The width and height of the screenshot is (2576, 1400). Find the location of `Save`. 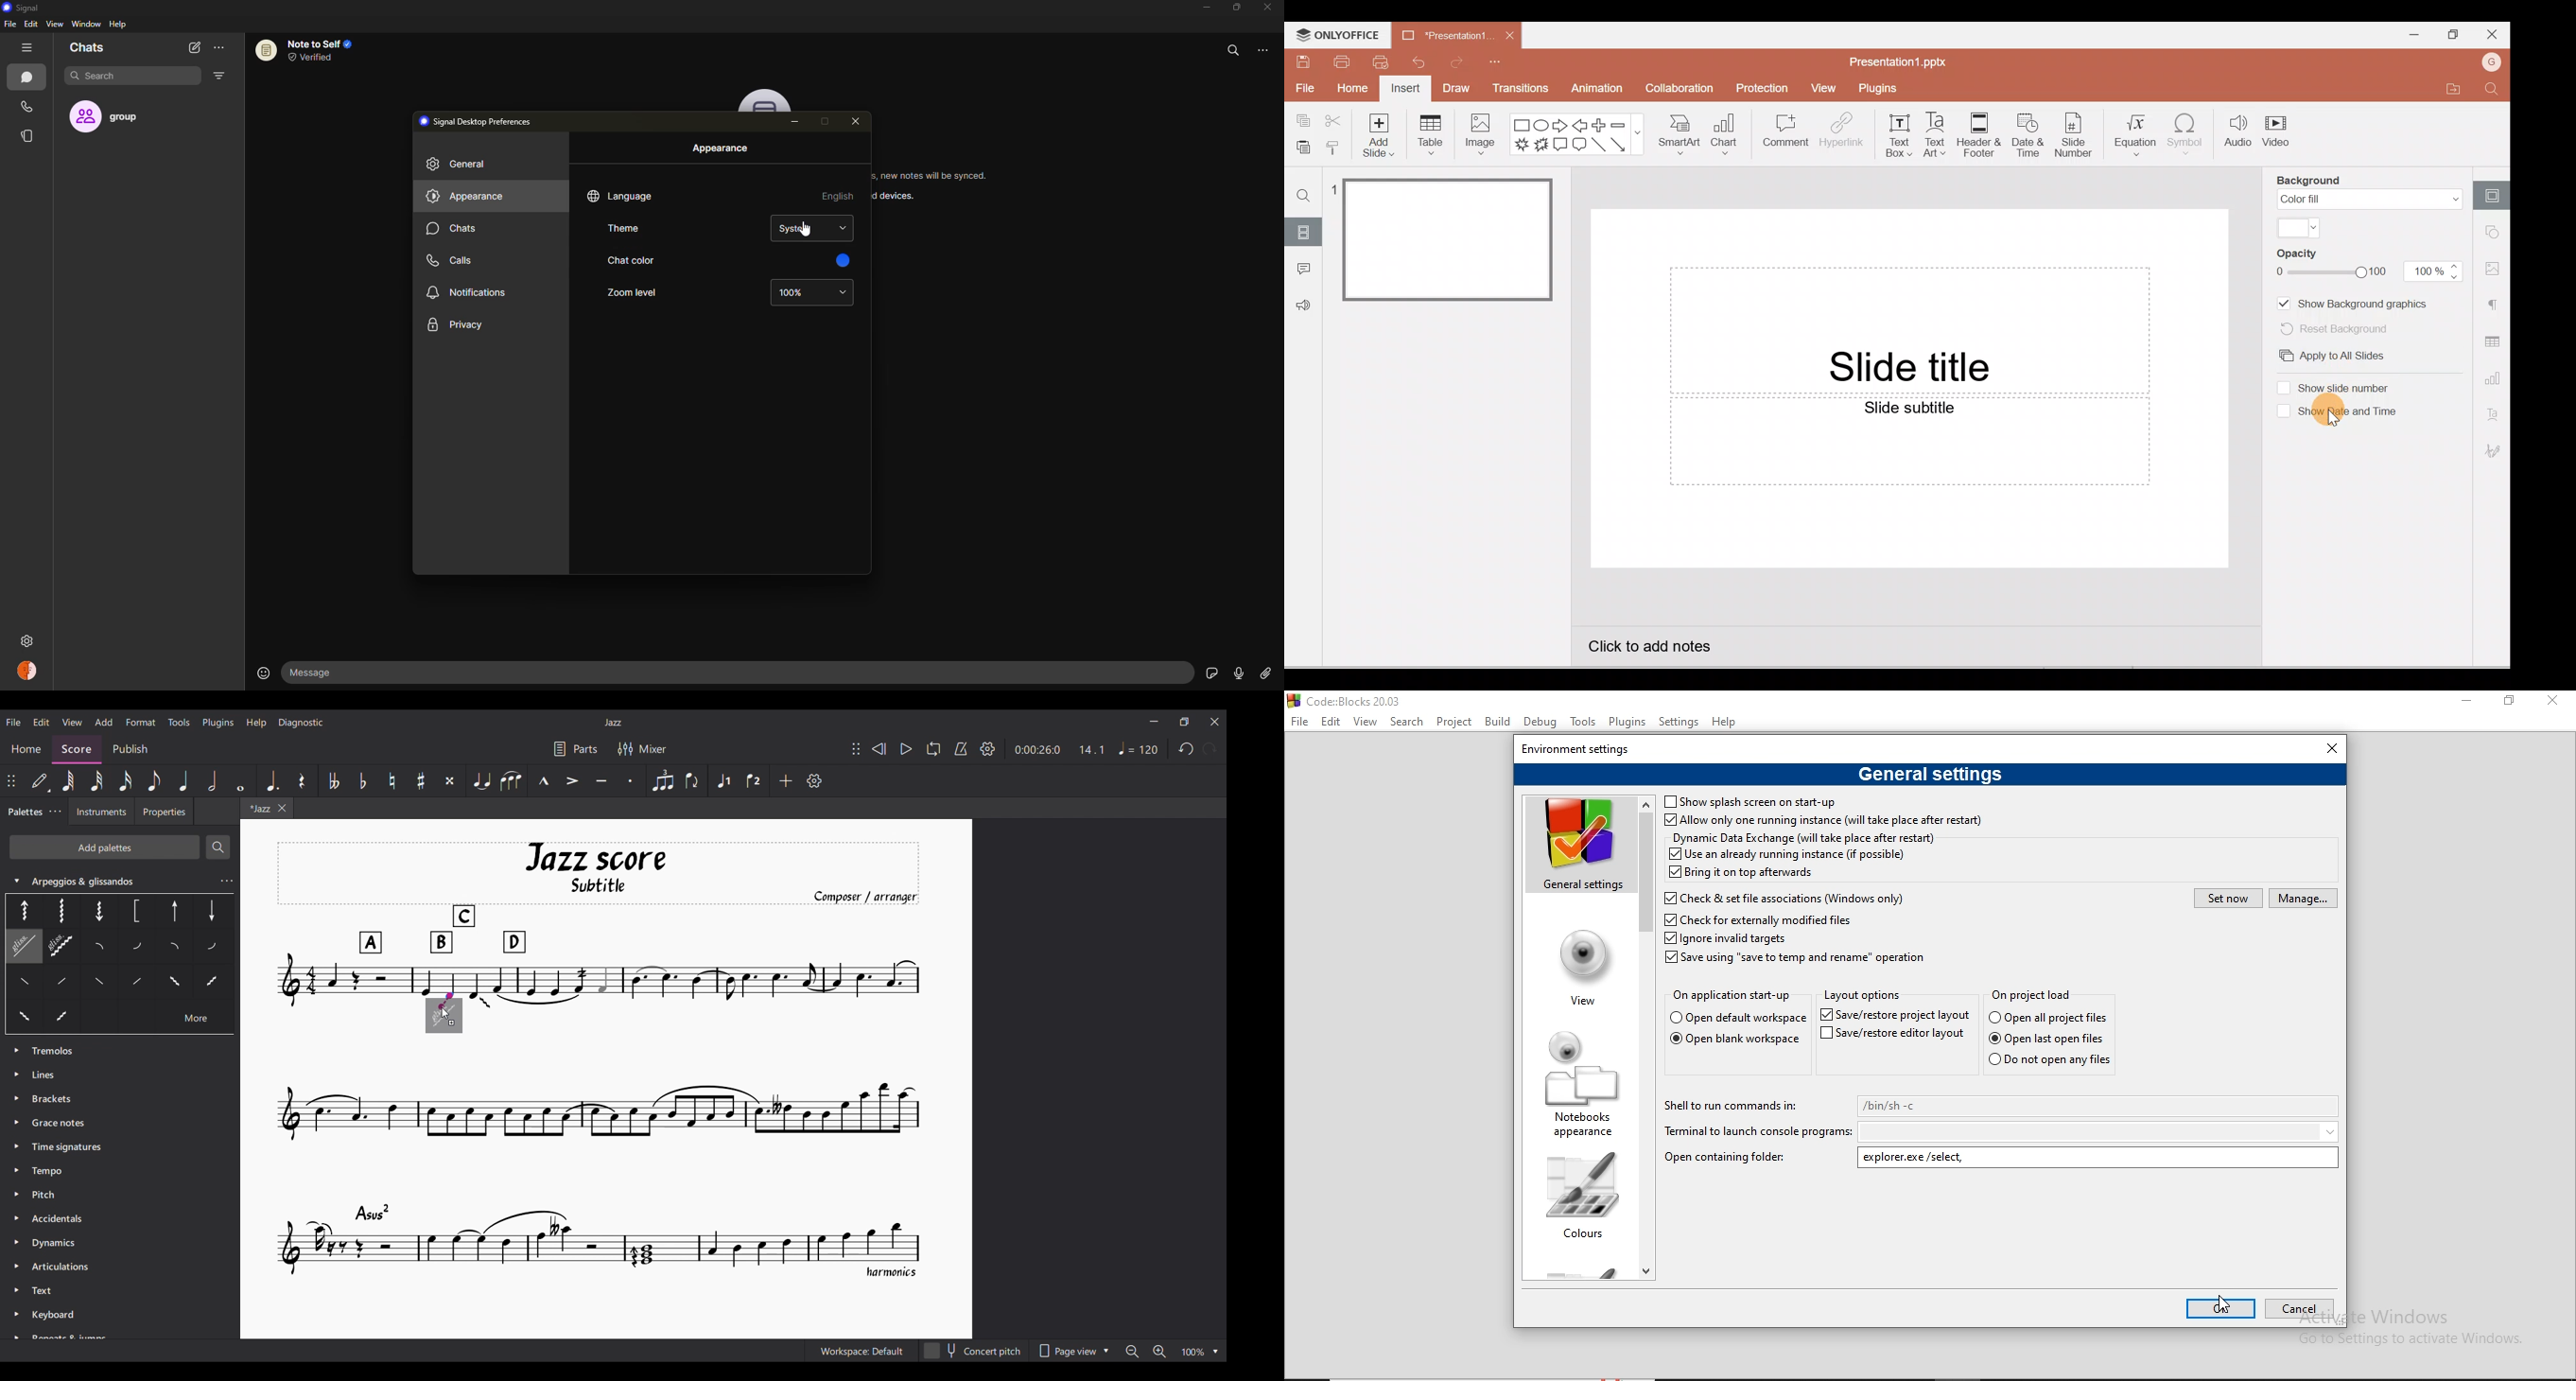

Save is located at coordinates (1300, 61).